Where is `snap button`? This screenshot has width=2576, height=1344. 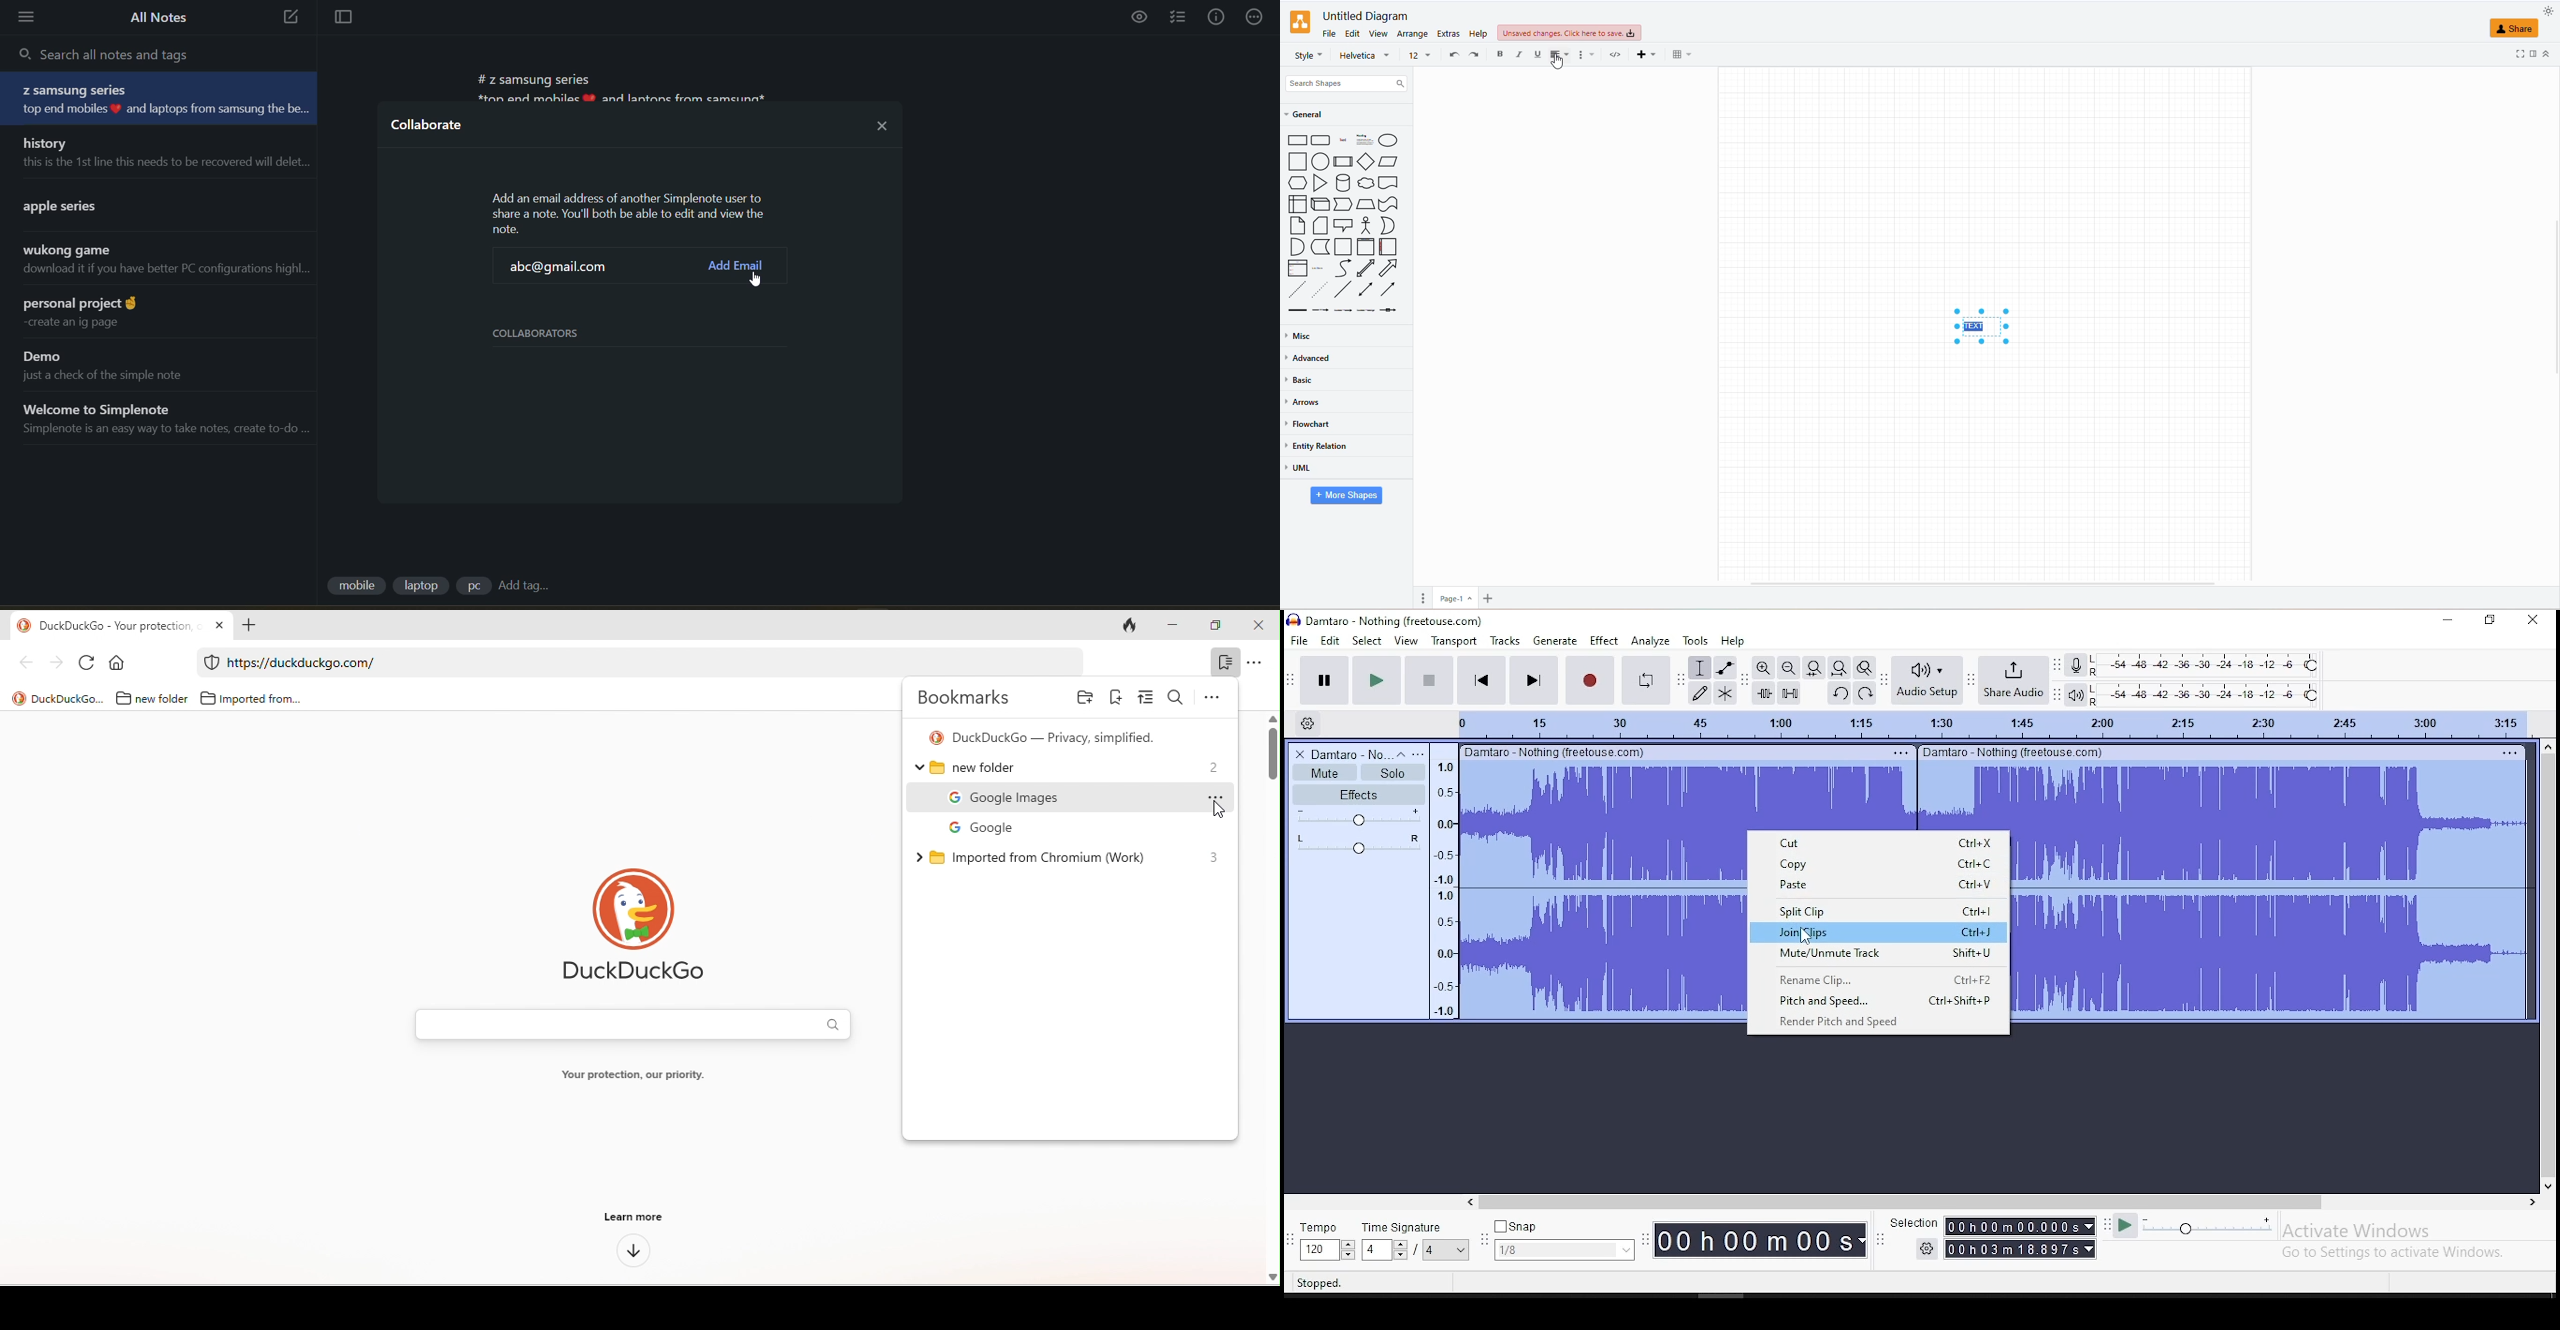
snap button is located at coordinates (1516, 1225).